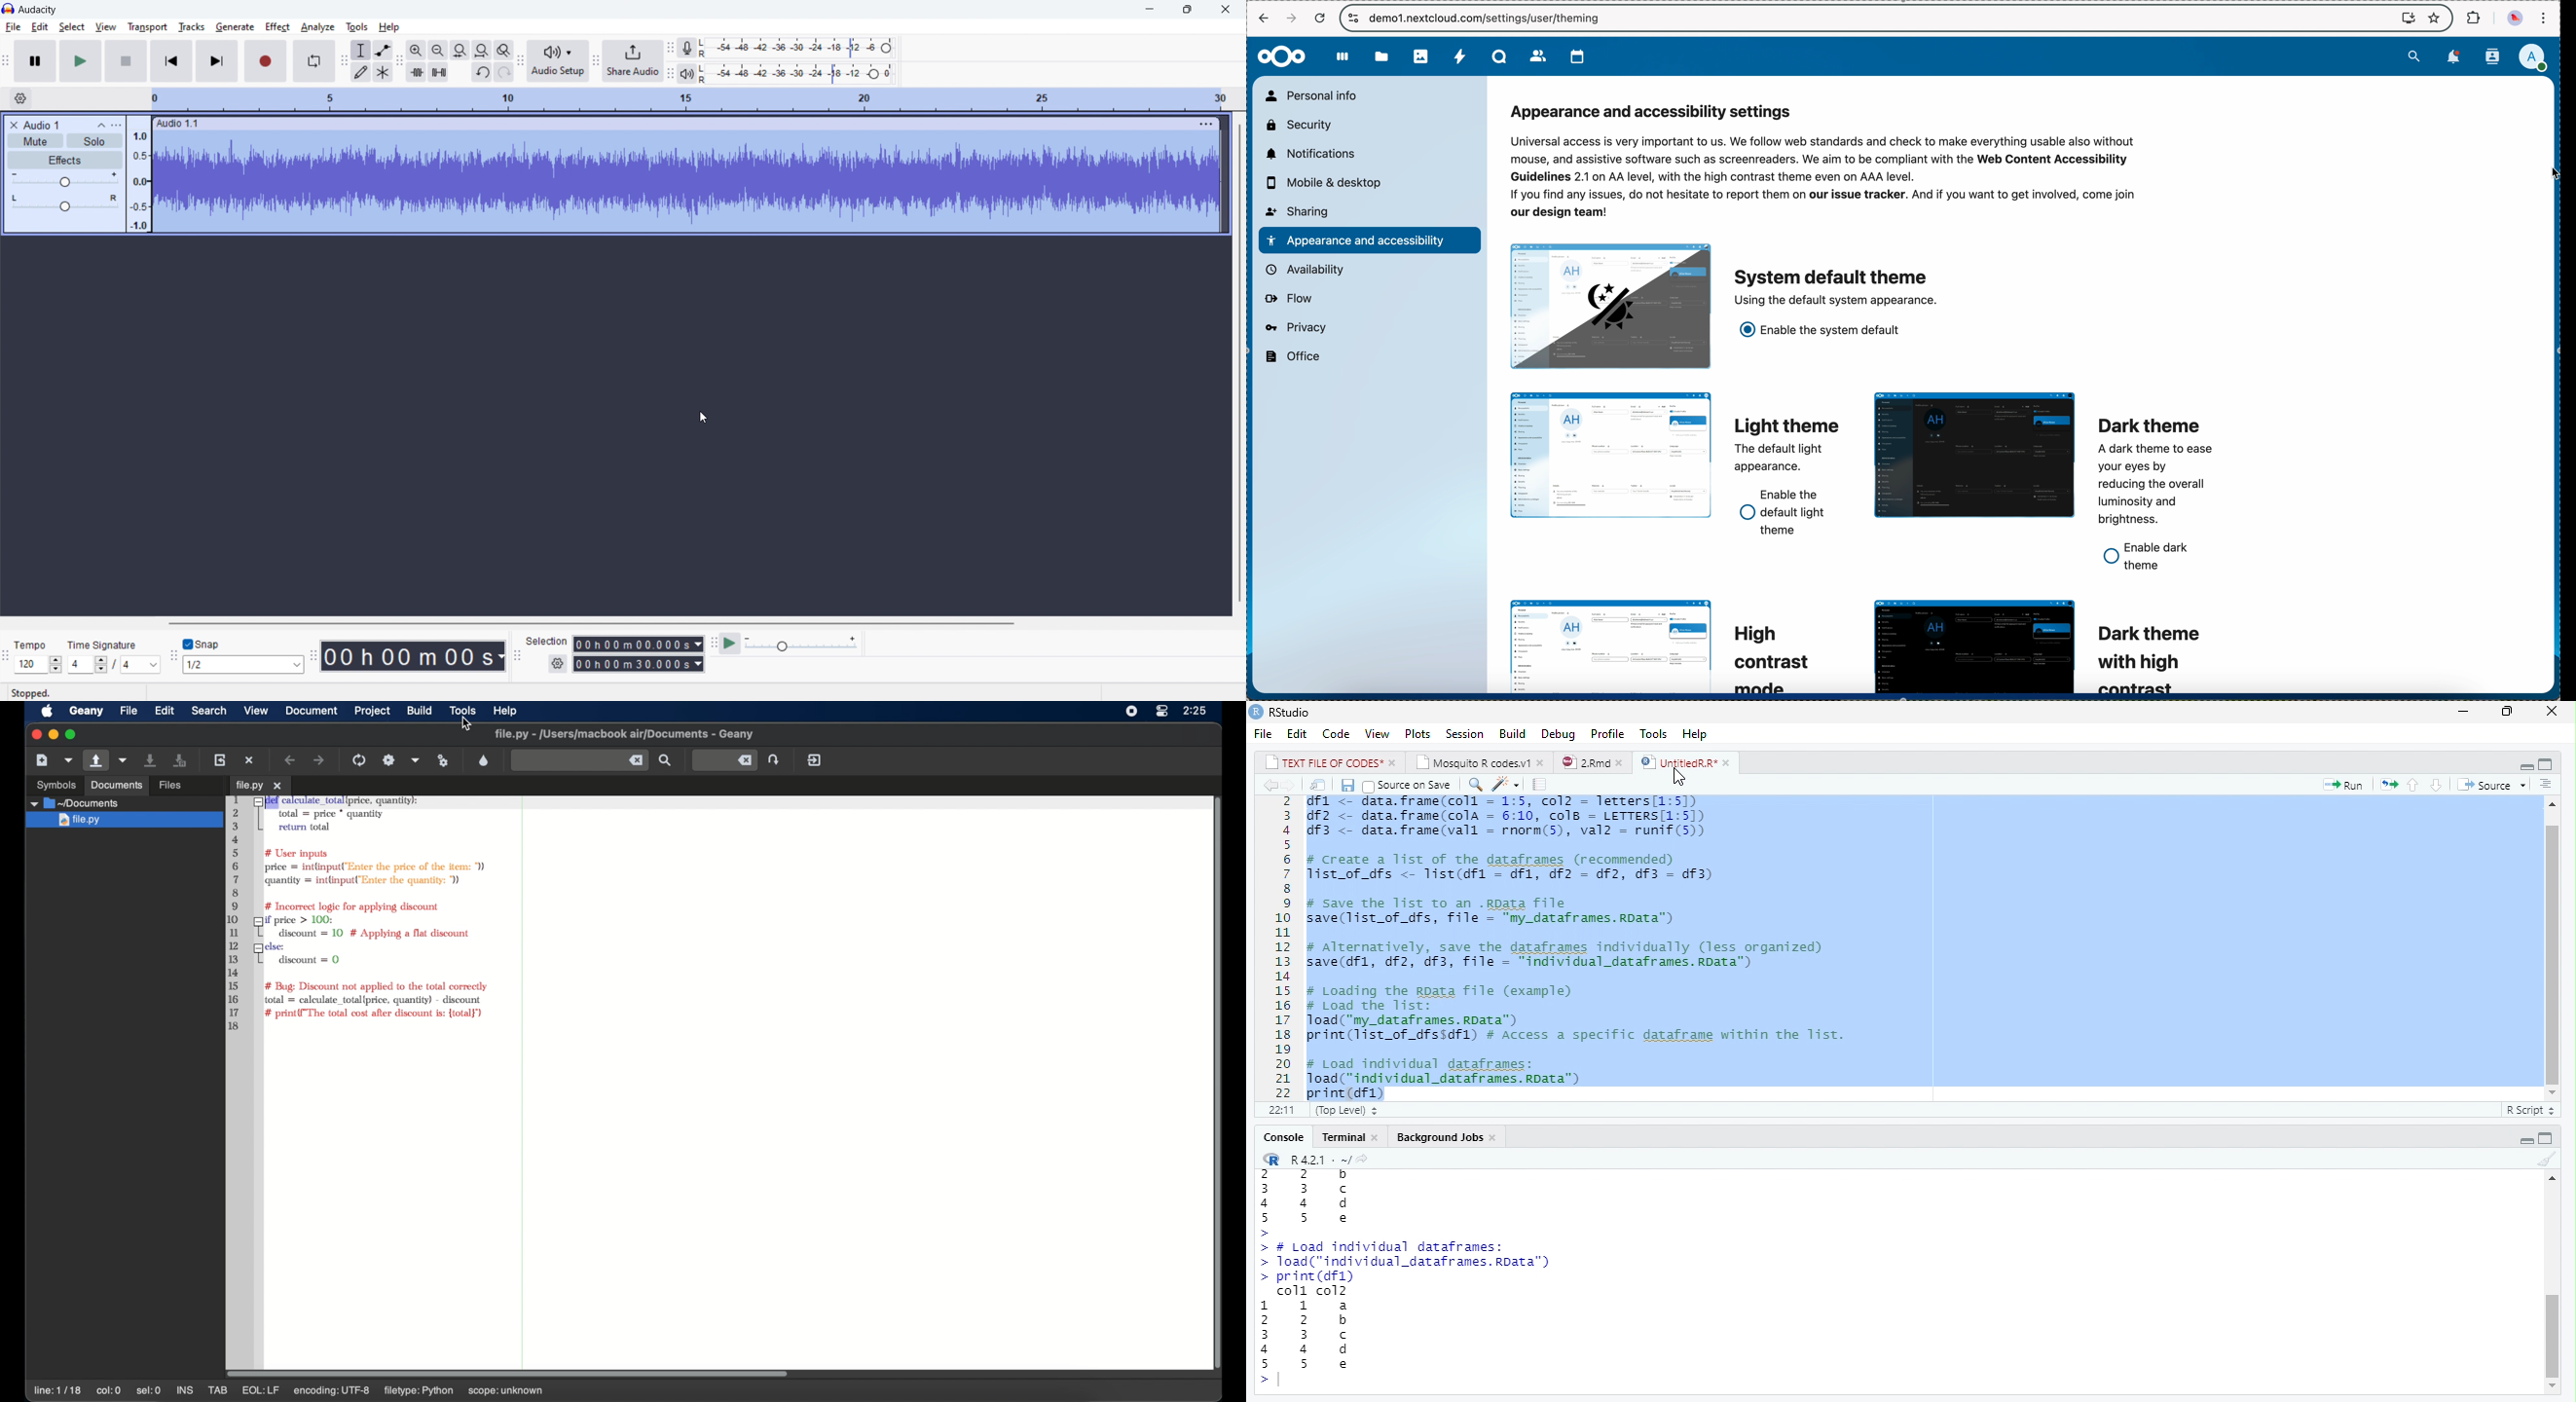 Image resolution: width=2576 pixels, height=1428 pixels. Describe the element at coordinates (383, 71) in the screenshot. I see `multi tool` at that location.